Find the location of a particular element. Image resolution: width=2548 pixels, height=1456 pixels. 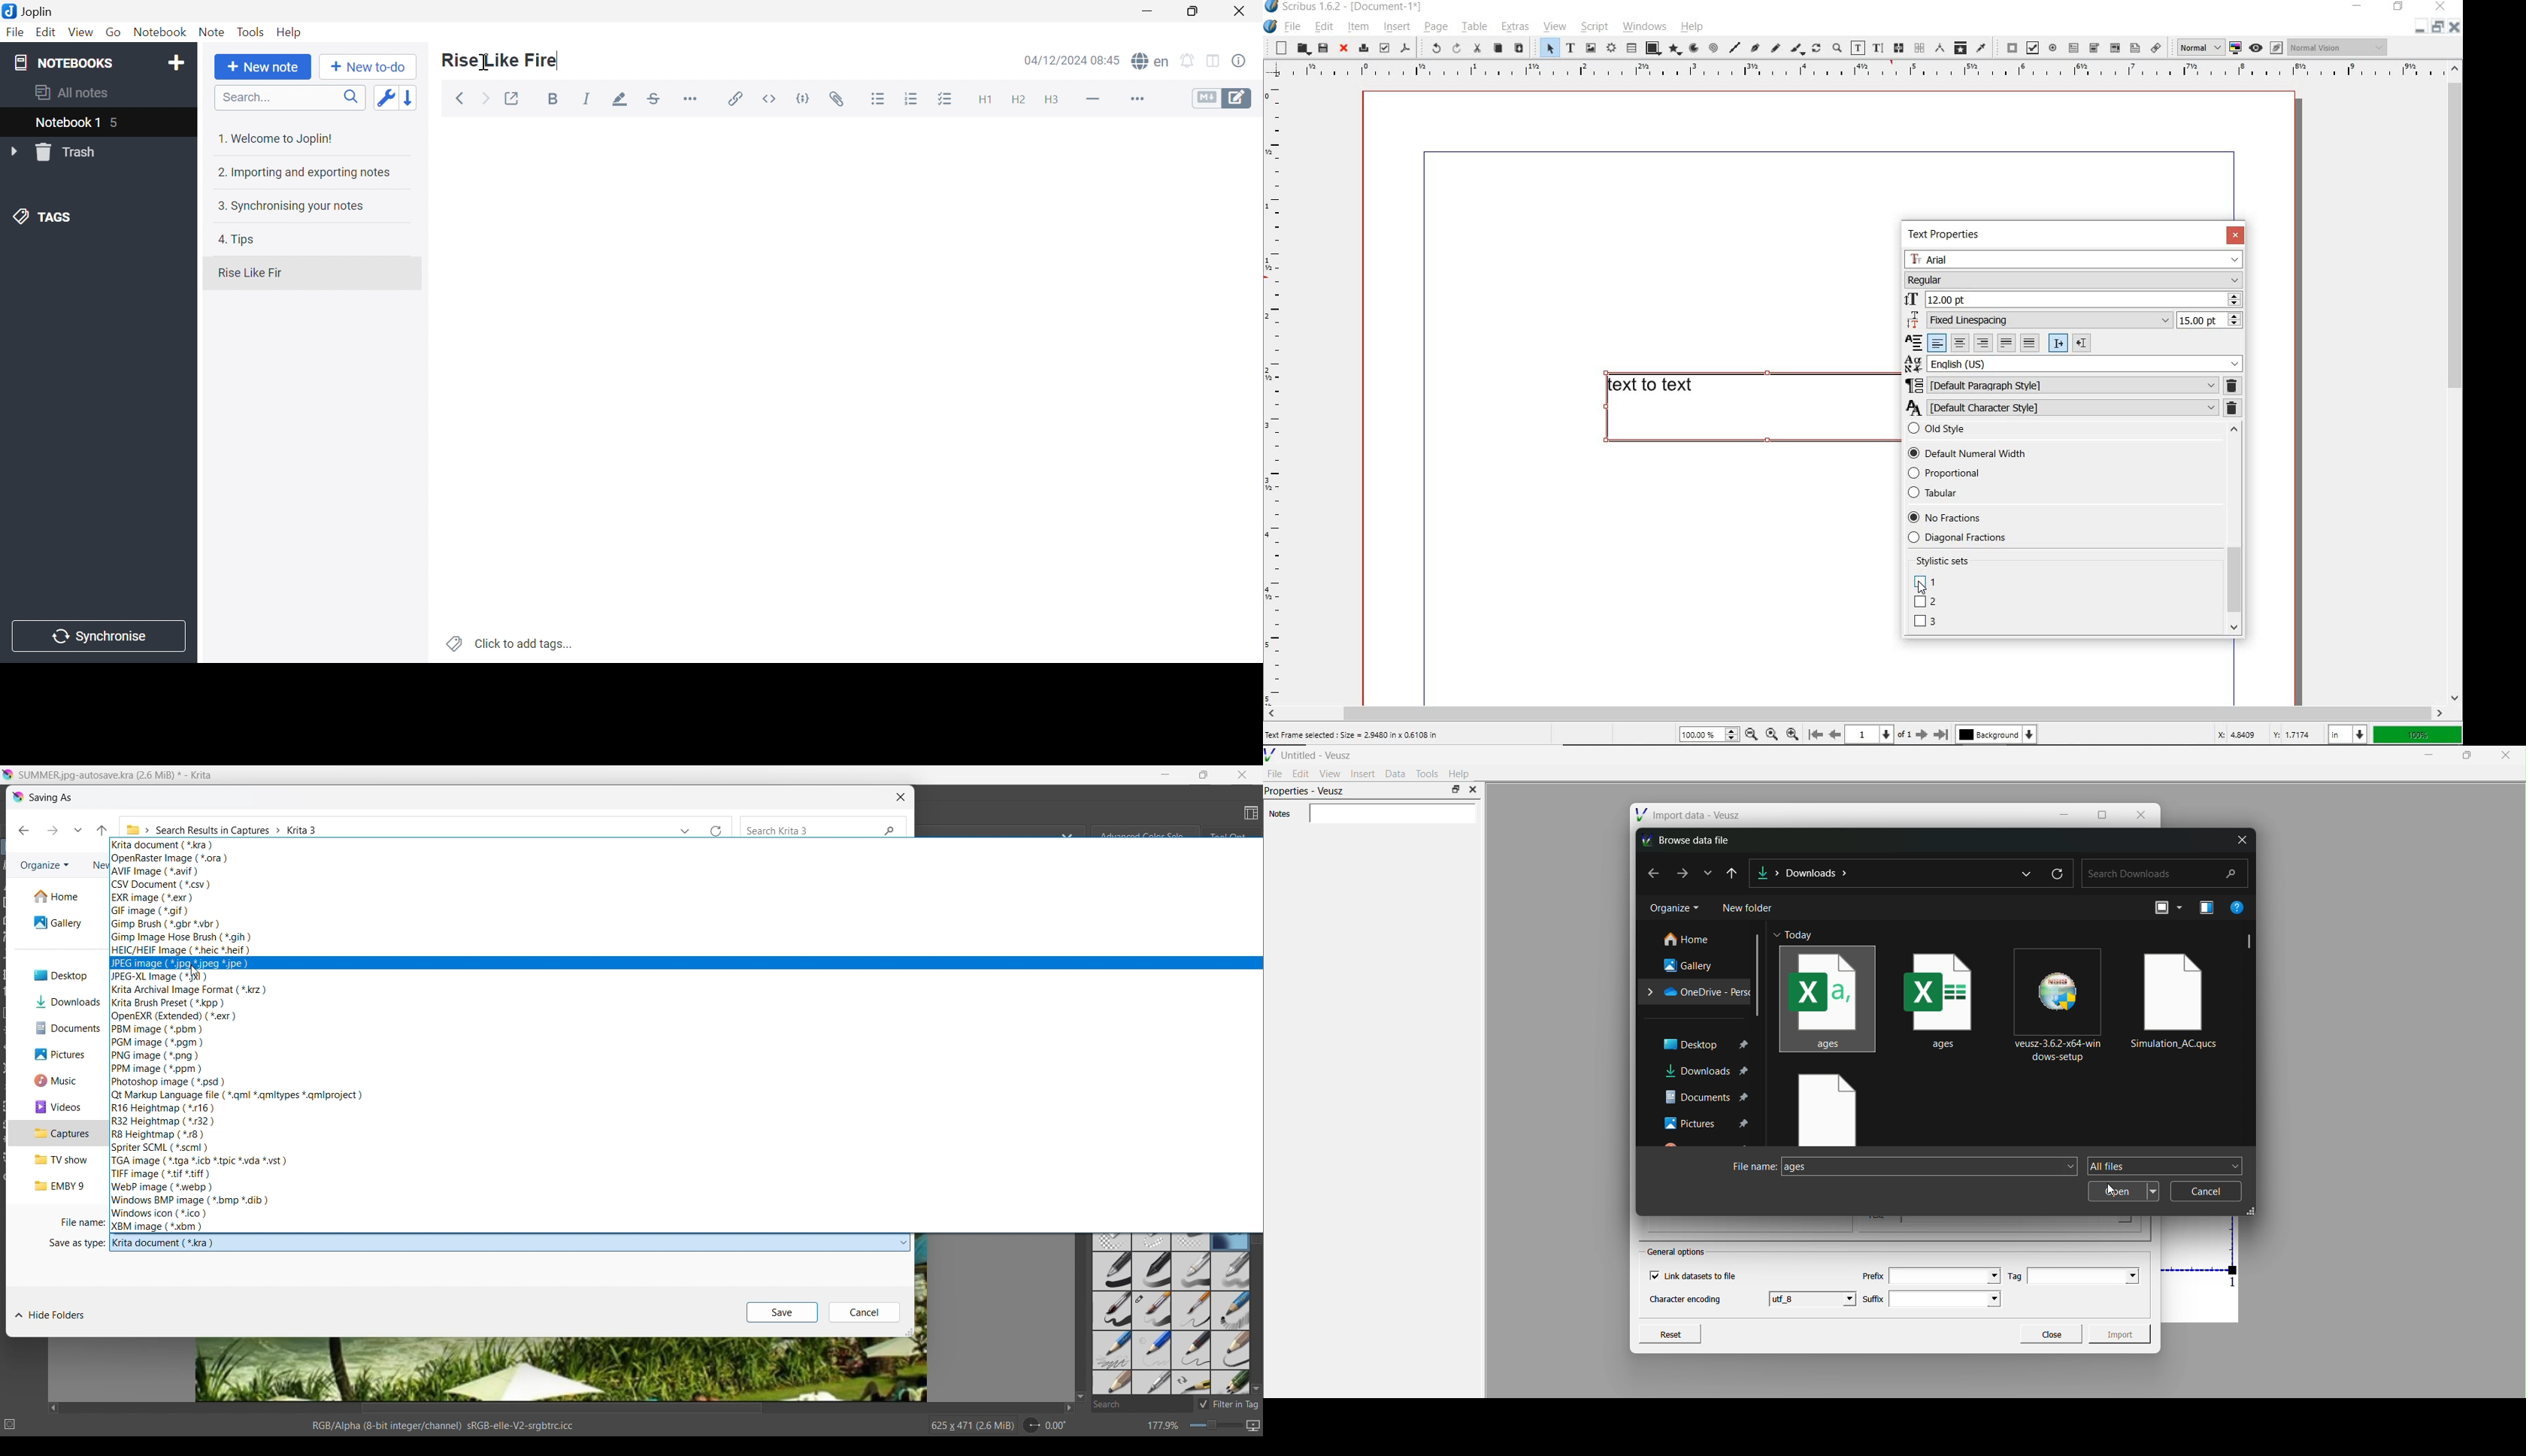

Home folder is located at coordinates (58, 897).